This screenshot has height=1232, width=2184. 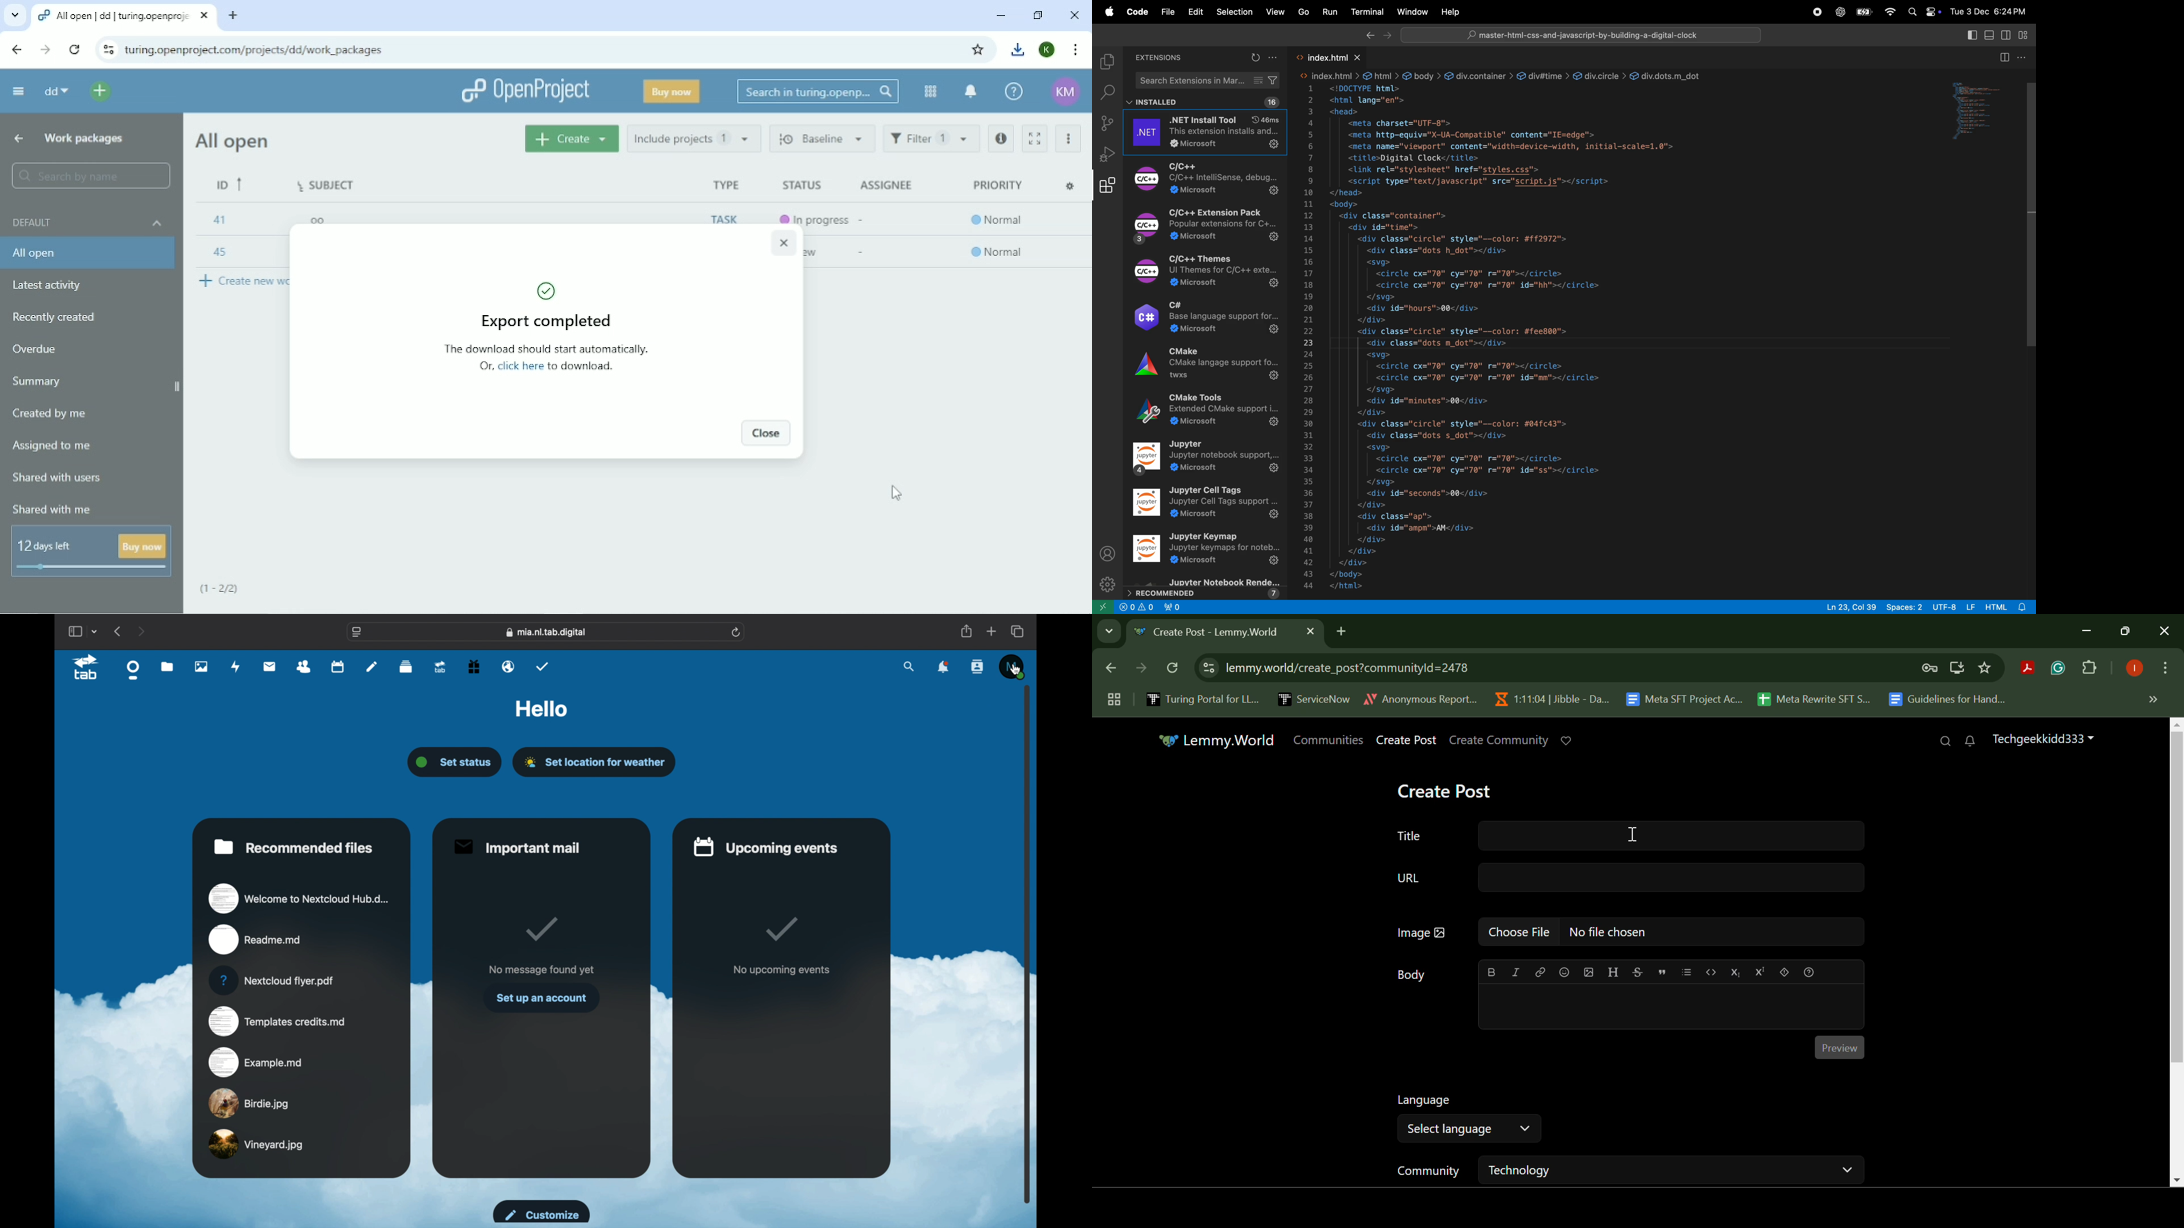 I want to click on deck, so click(x=406, y=667).